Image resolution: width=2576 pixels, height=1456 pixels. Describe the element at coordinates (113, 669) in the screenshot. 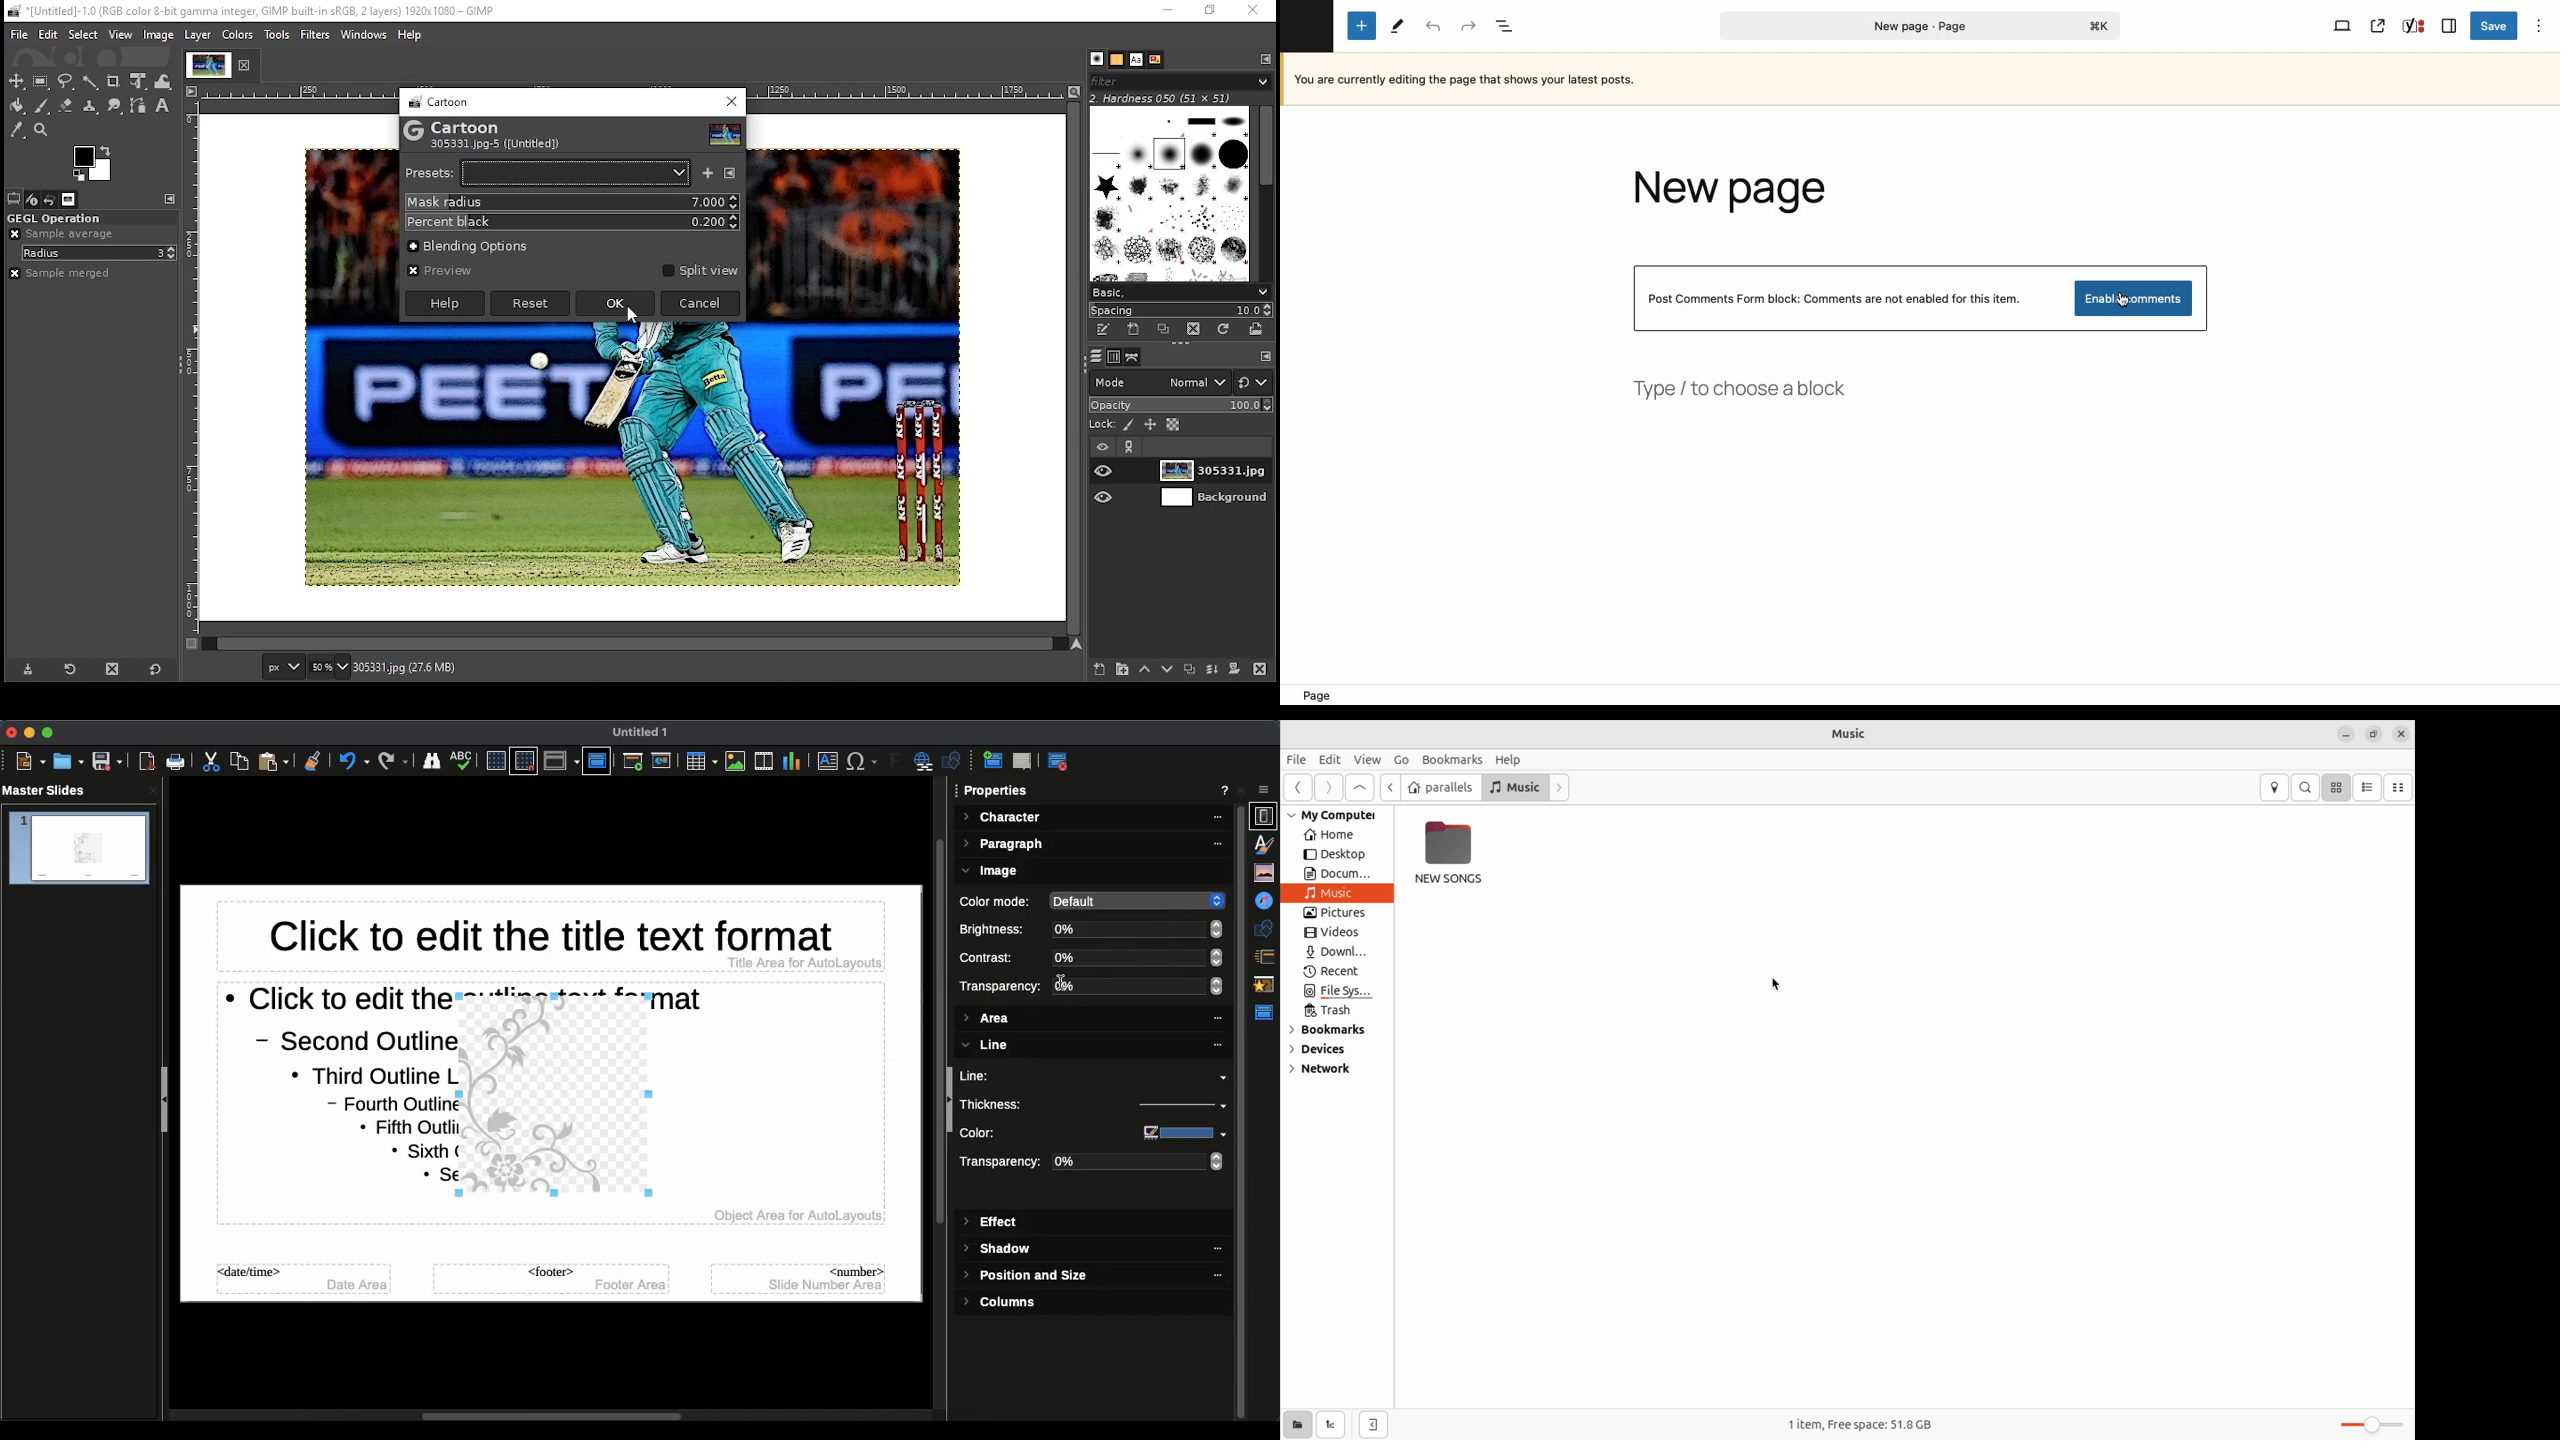

I see `delete tool preset` at that location.